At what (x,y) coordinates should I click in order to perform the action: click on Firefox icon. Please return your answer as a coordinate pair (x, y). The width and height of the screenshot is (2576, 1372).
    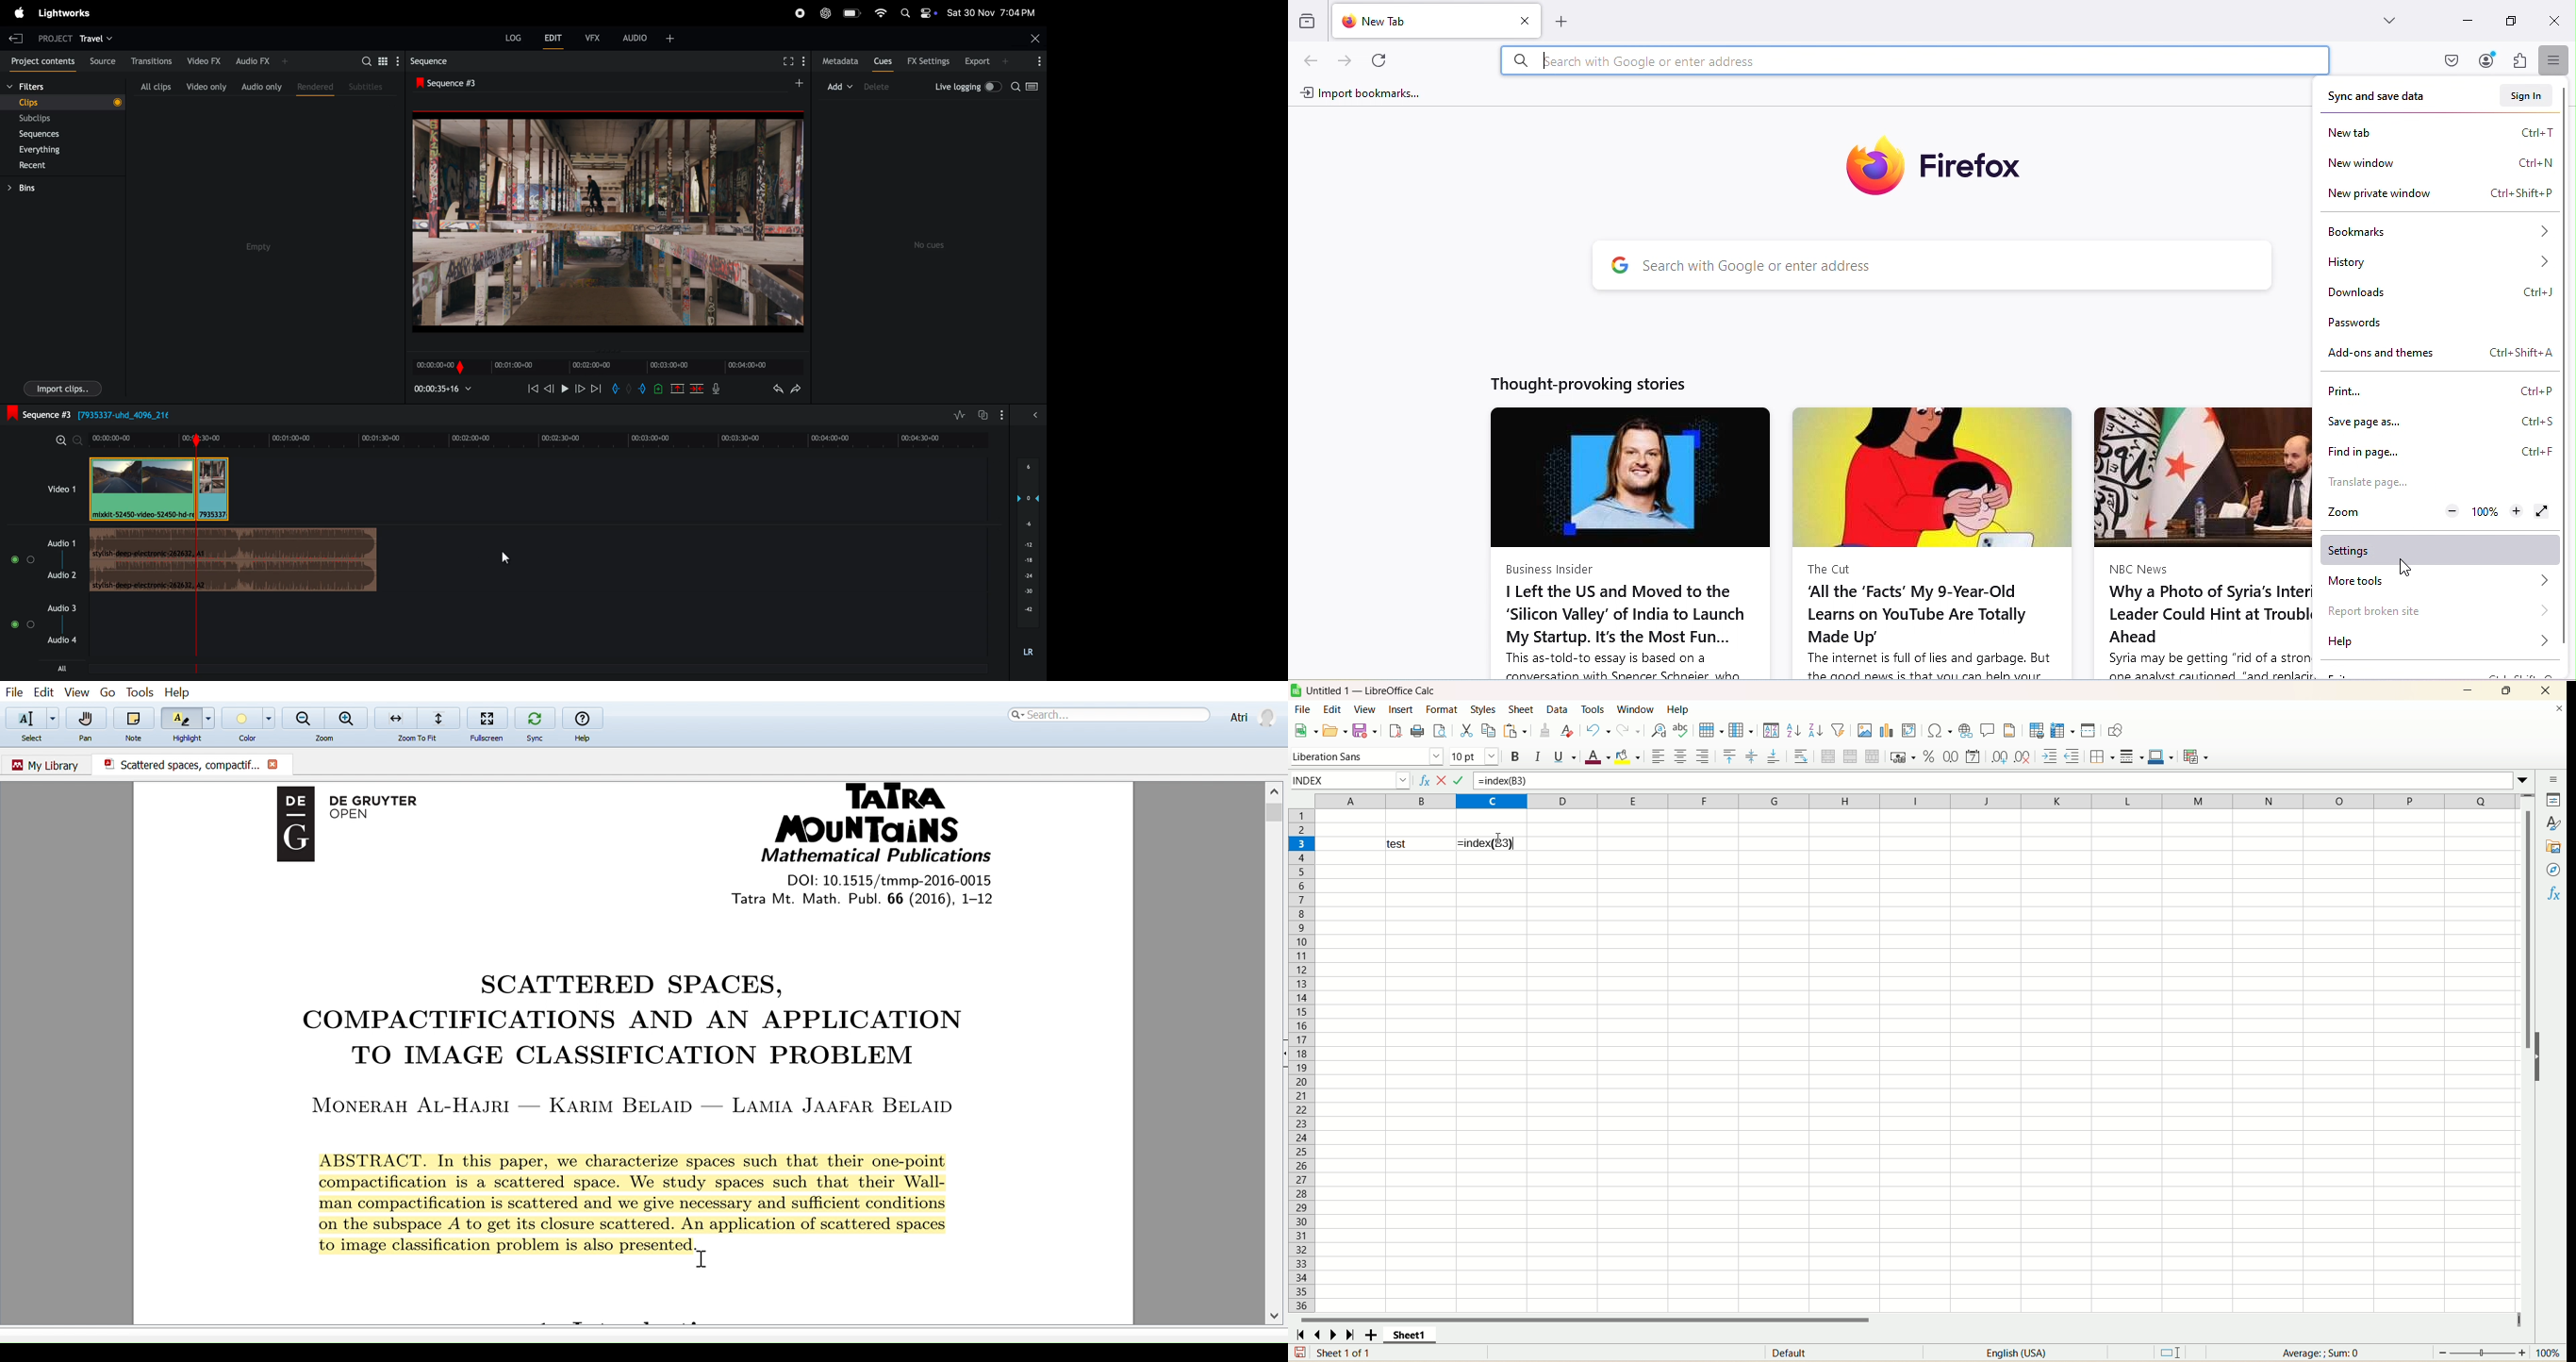
    Looking at the image, I should click on (1919, 160).